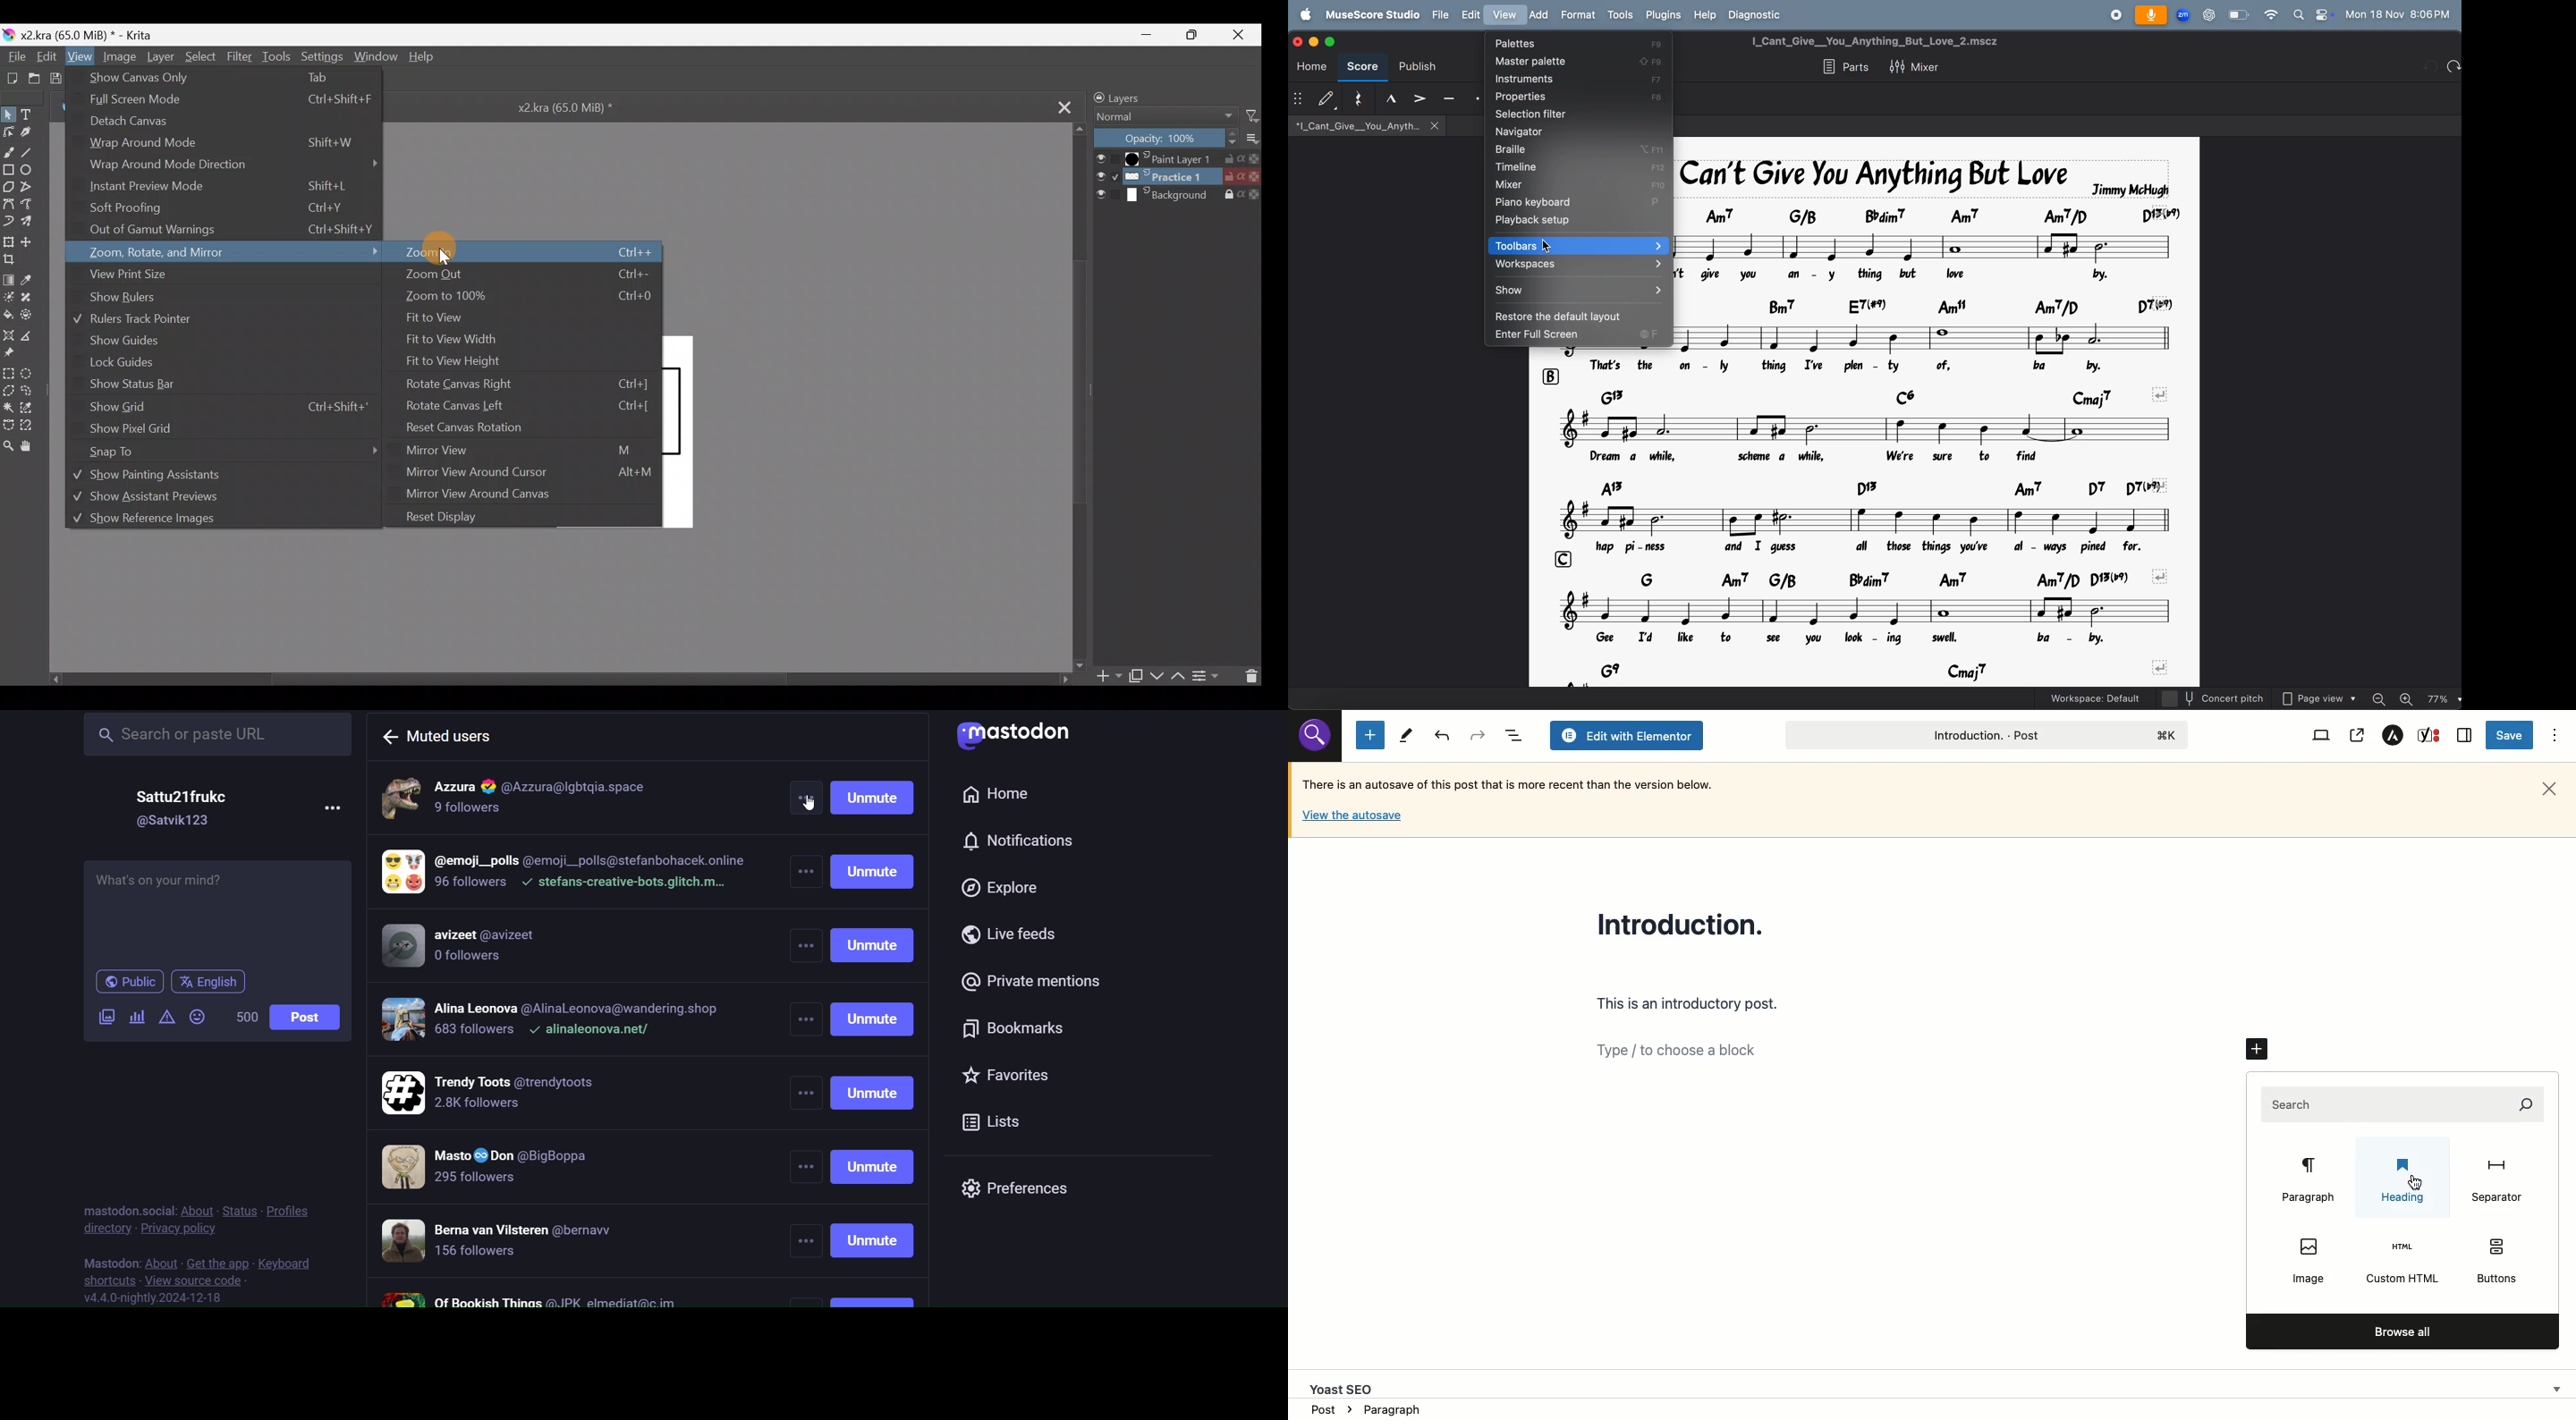  Describe the element at coordinates (1578, 222) in the screenshot. I see `playback` at that location.